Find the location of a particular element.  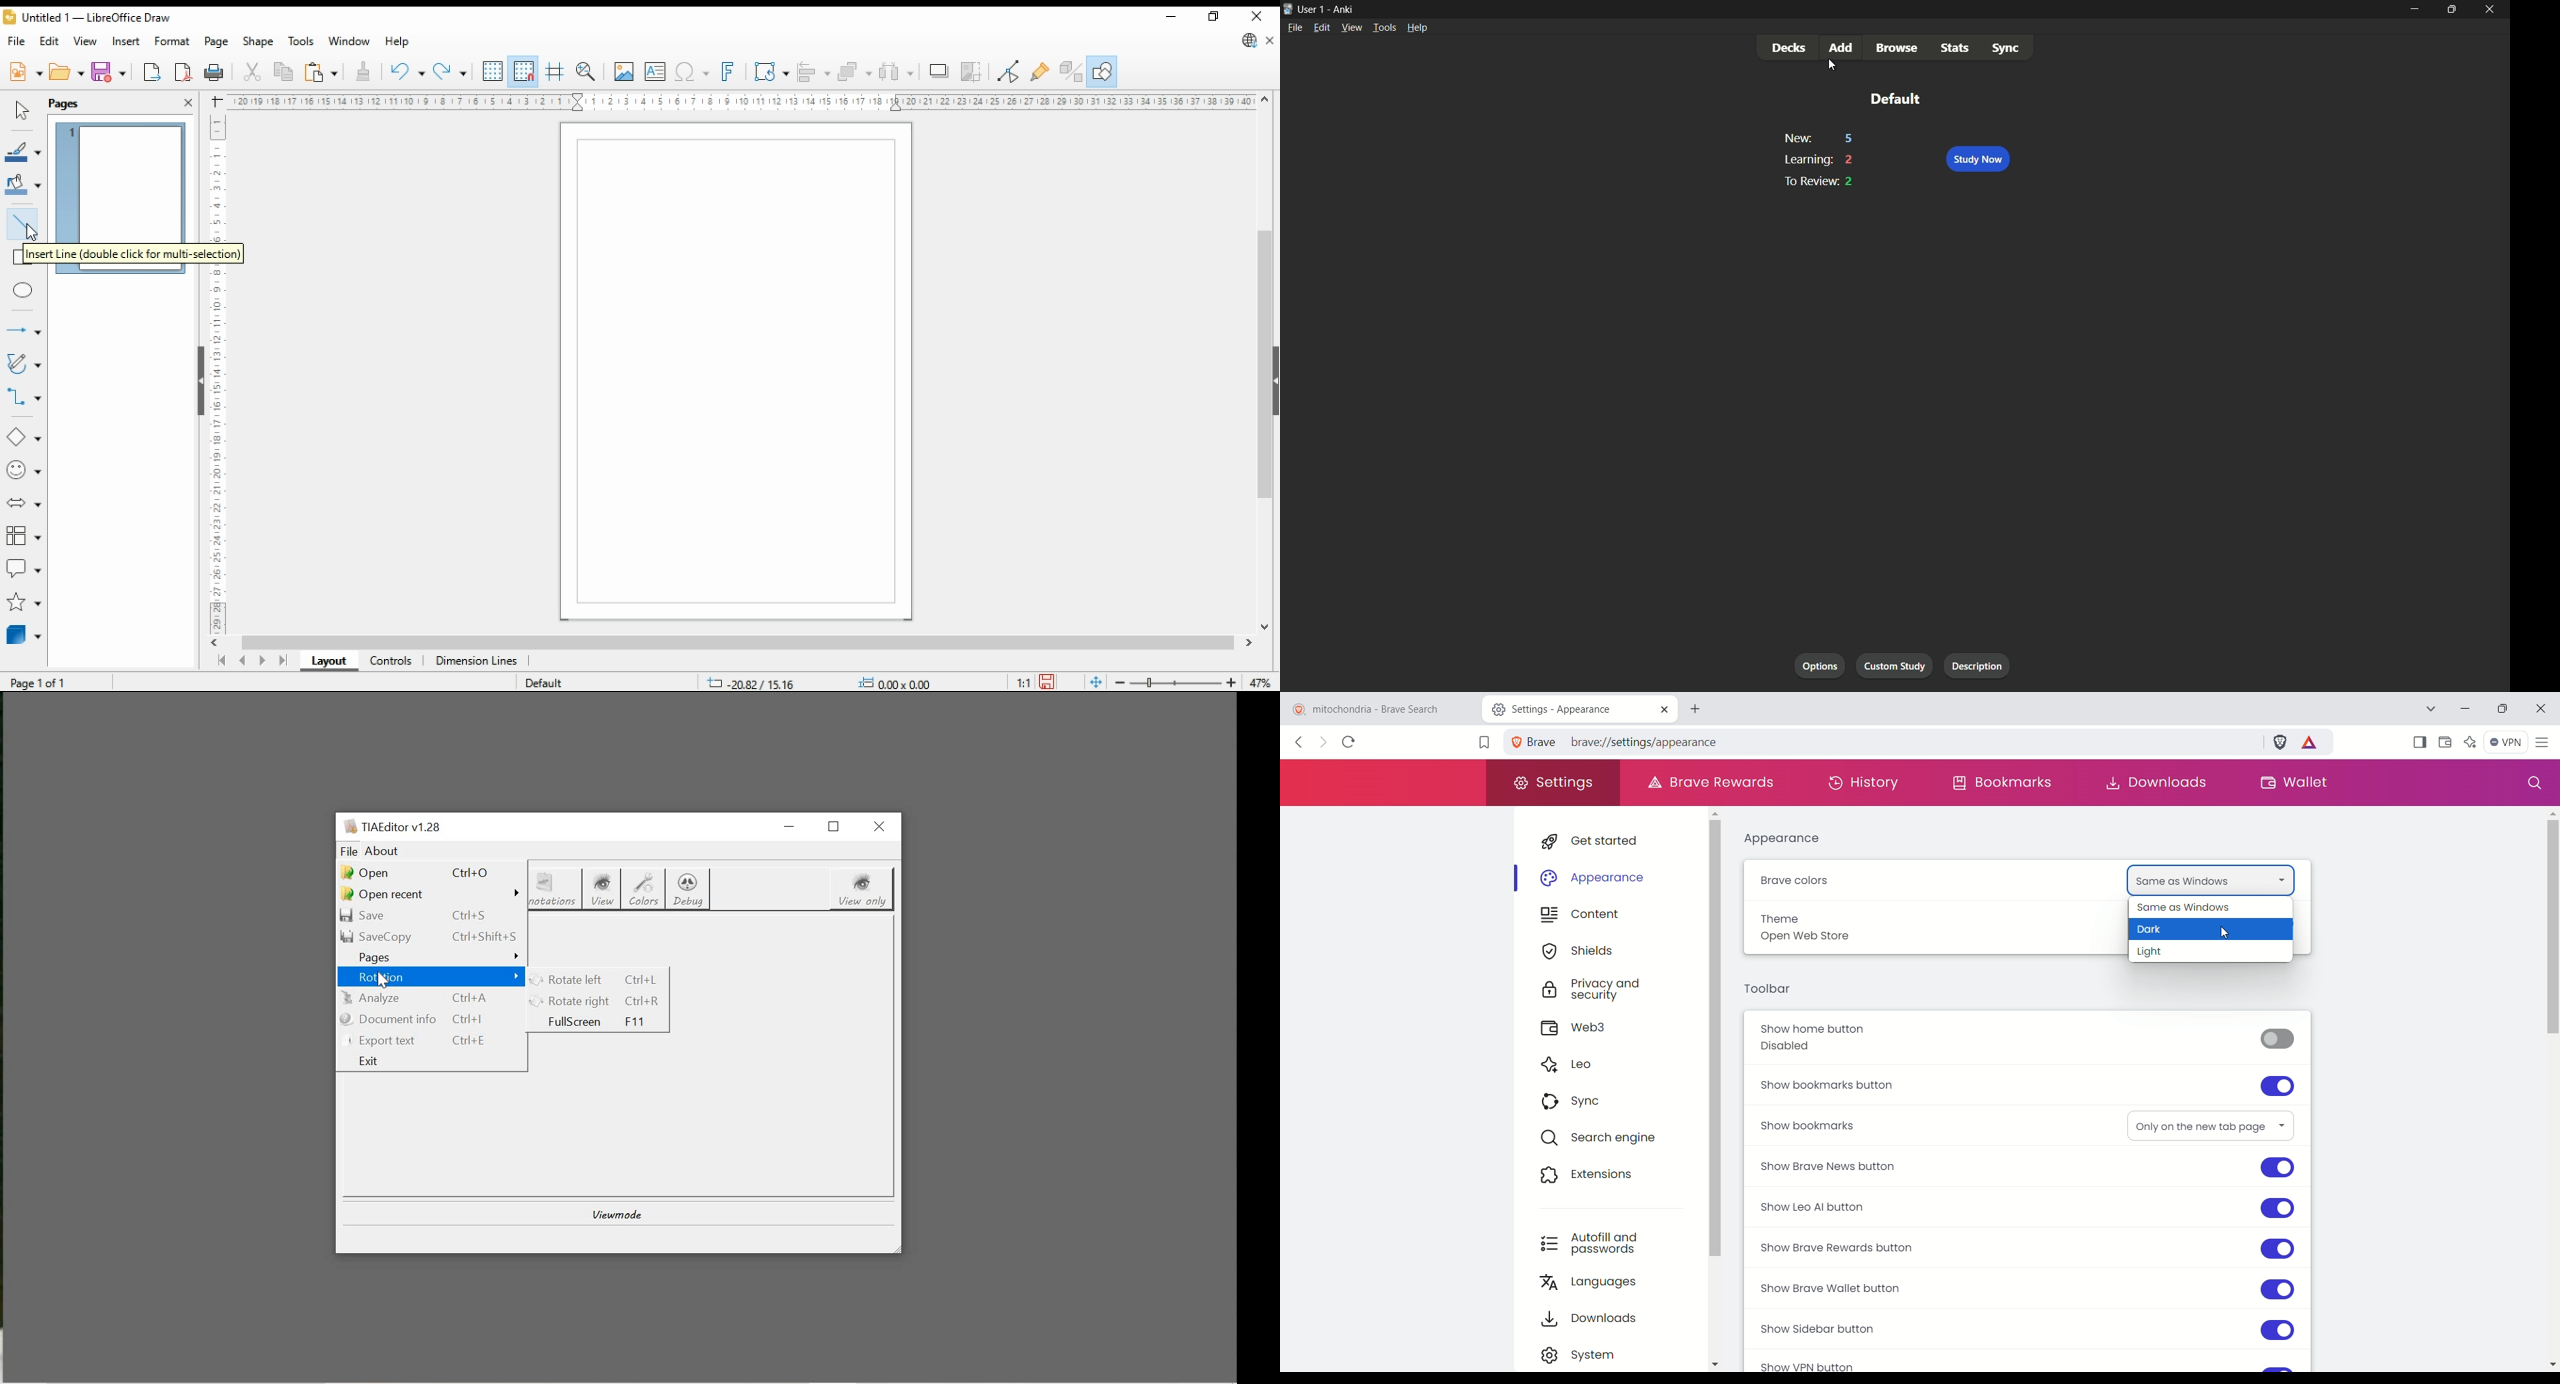

toggle point edit mode is located at coordinates (1010, 71).